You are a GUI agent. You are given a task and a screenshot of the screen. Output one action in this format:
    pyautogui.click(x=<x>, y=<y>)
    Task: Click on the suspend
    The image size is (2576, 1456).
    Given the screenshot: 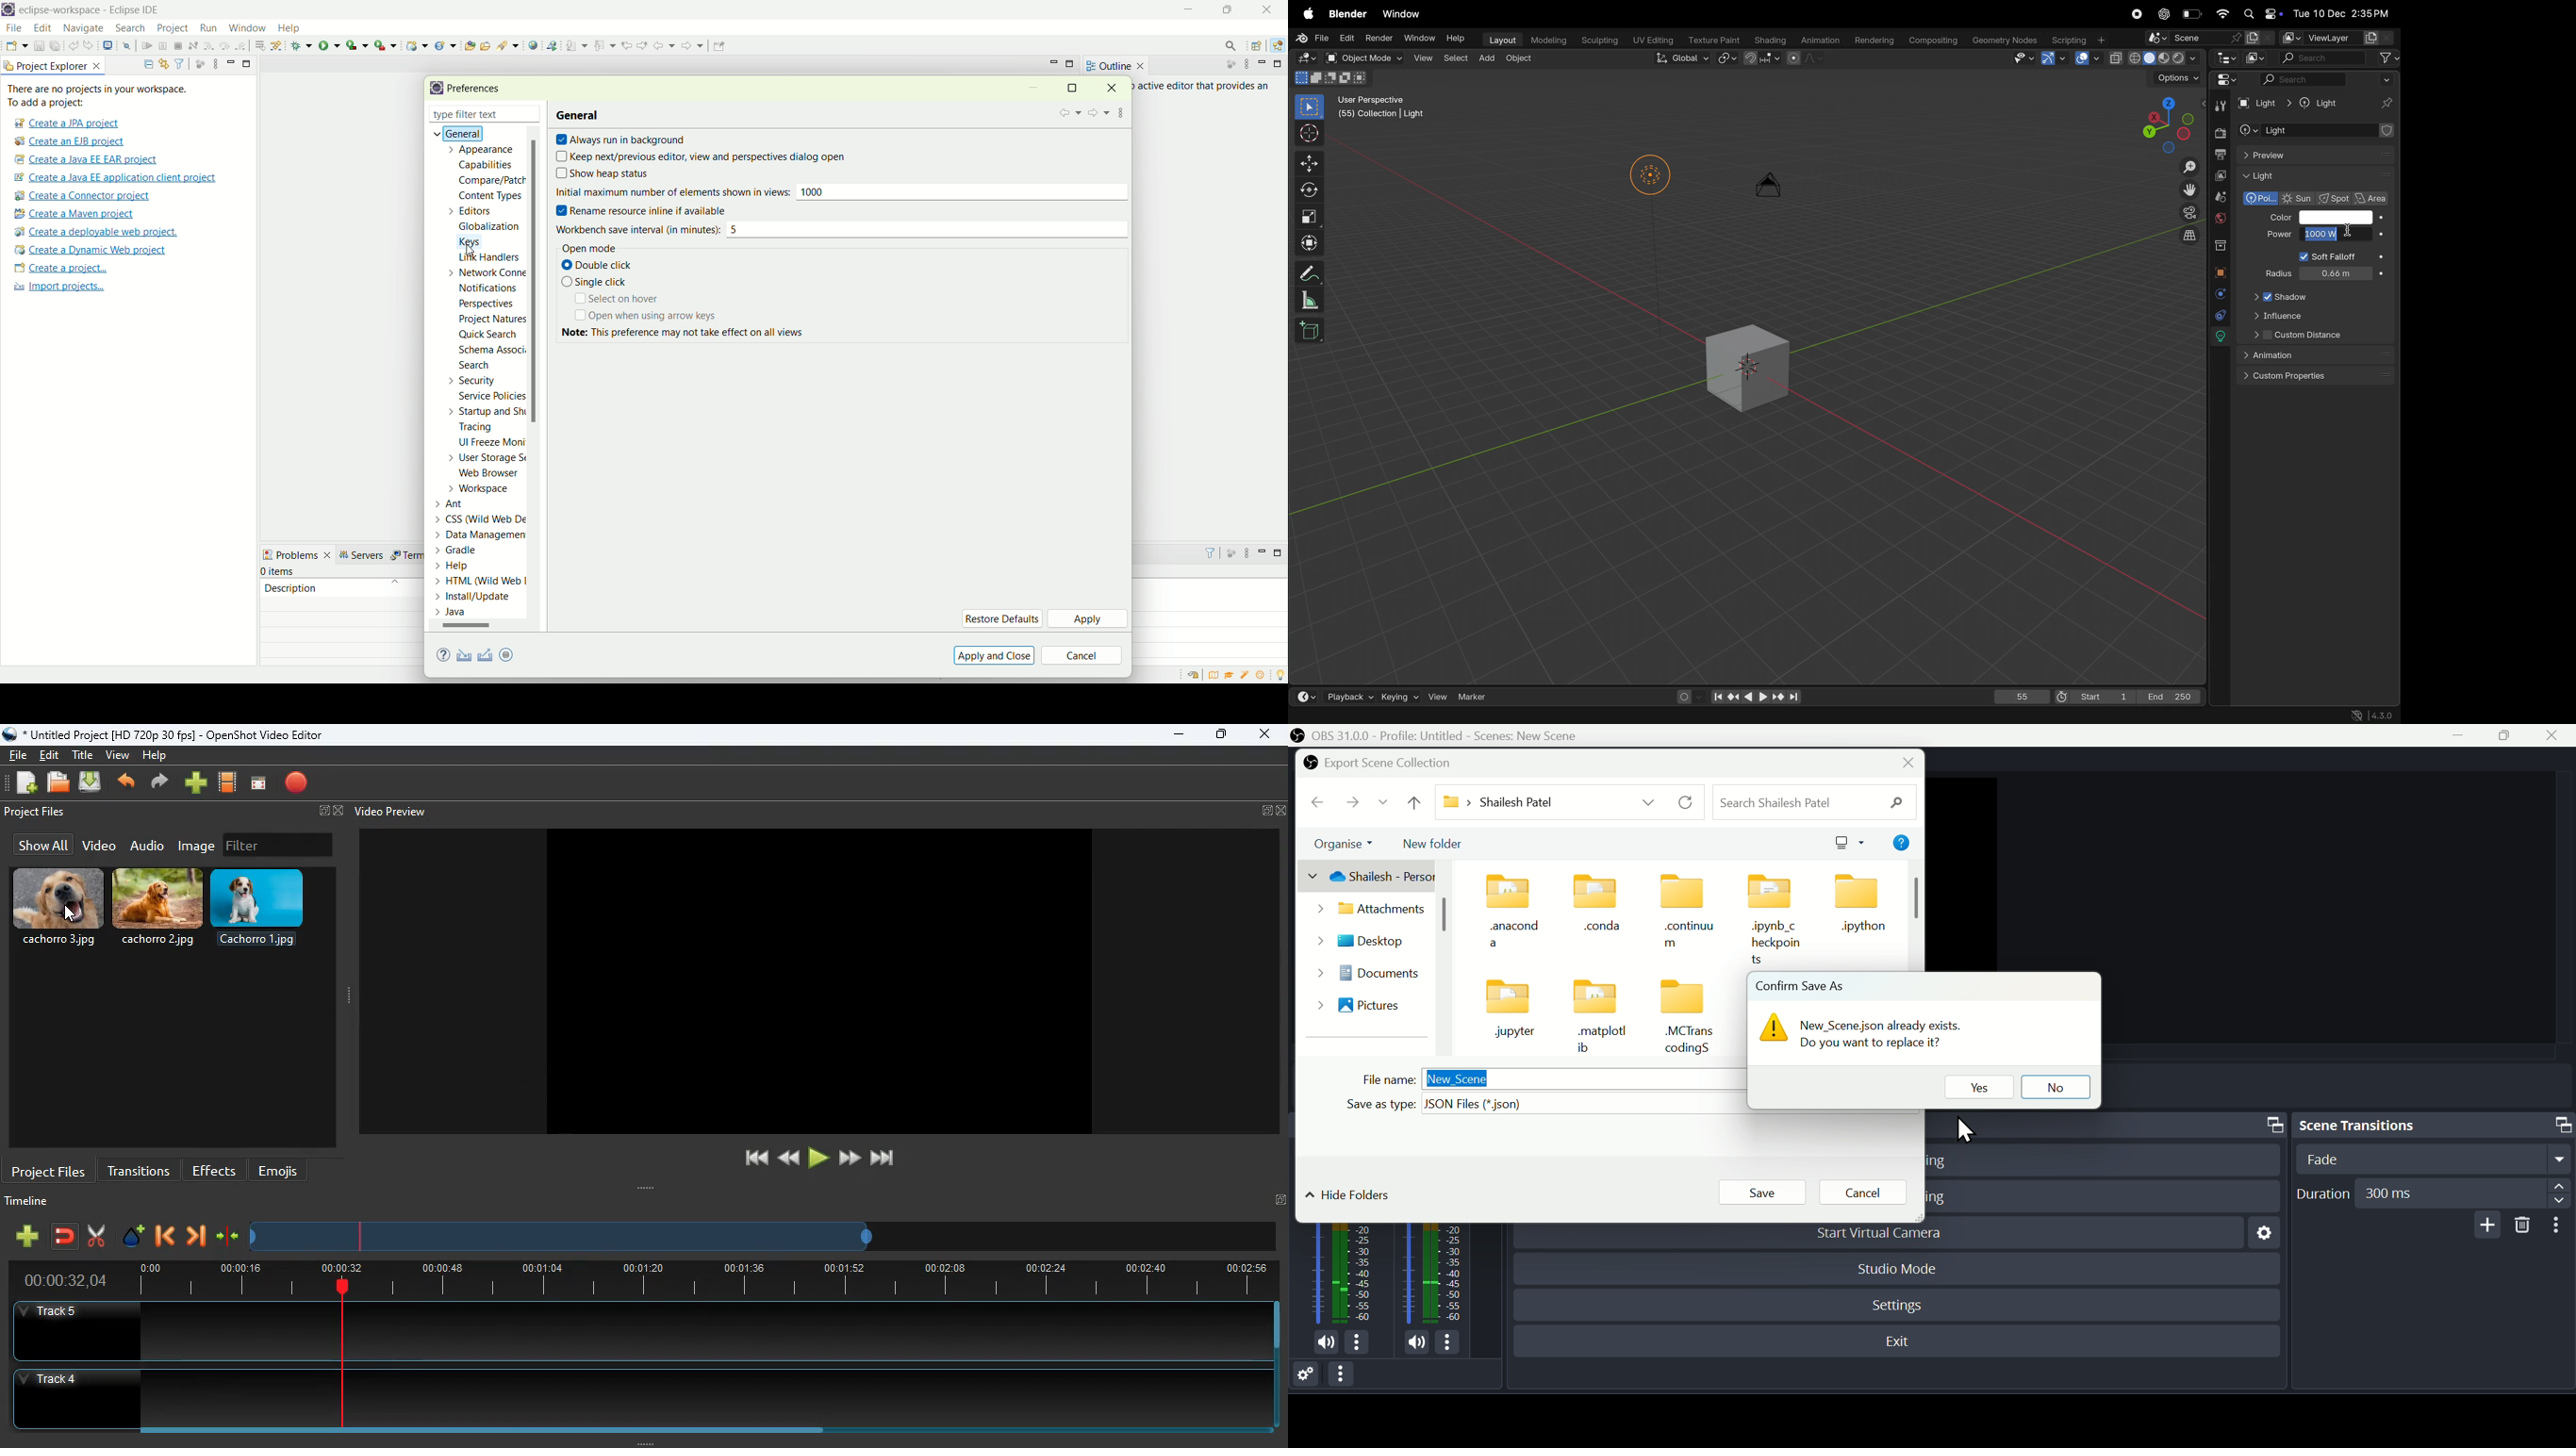 What is the action you would take?
    pyautogui.click(x=163, y=47)
    